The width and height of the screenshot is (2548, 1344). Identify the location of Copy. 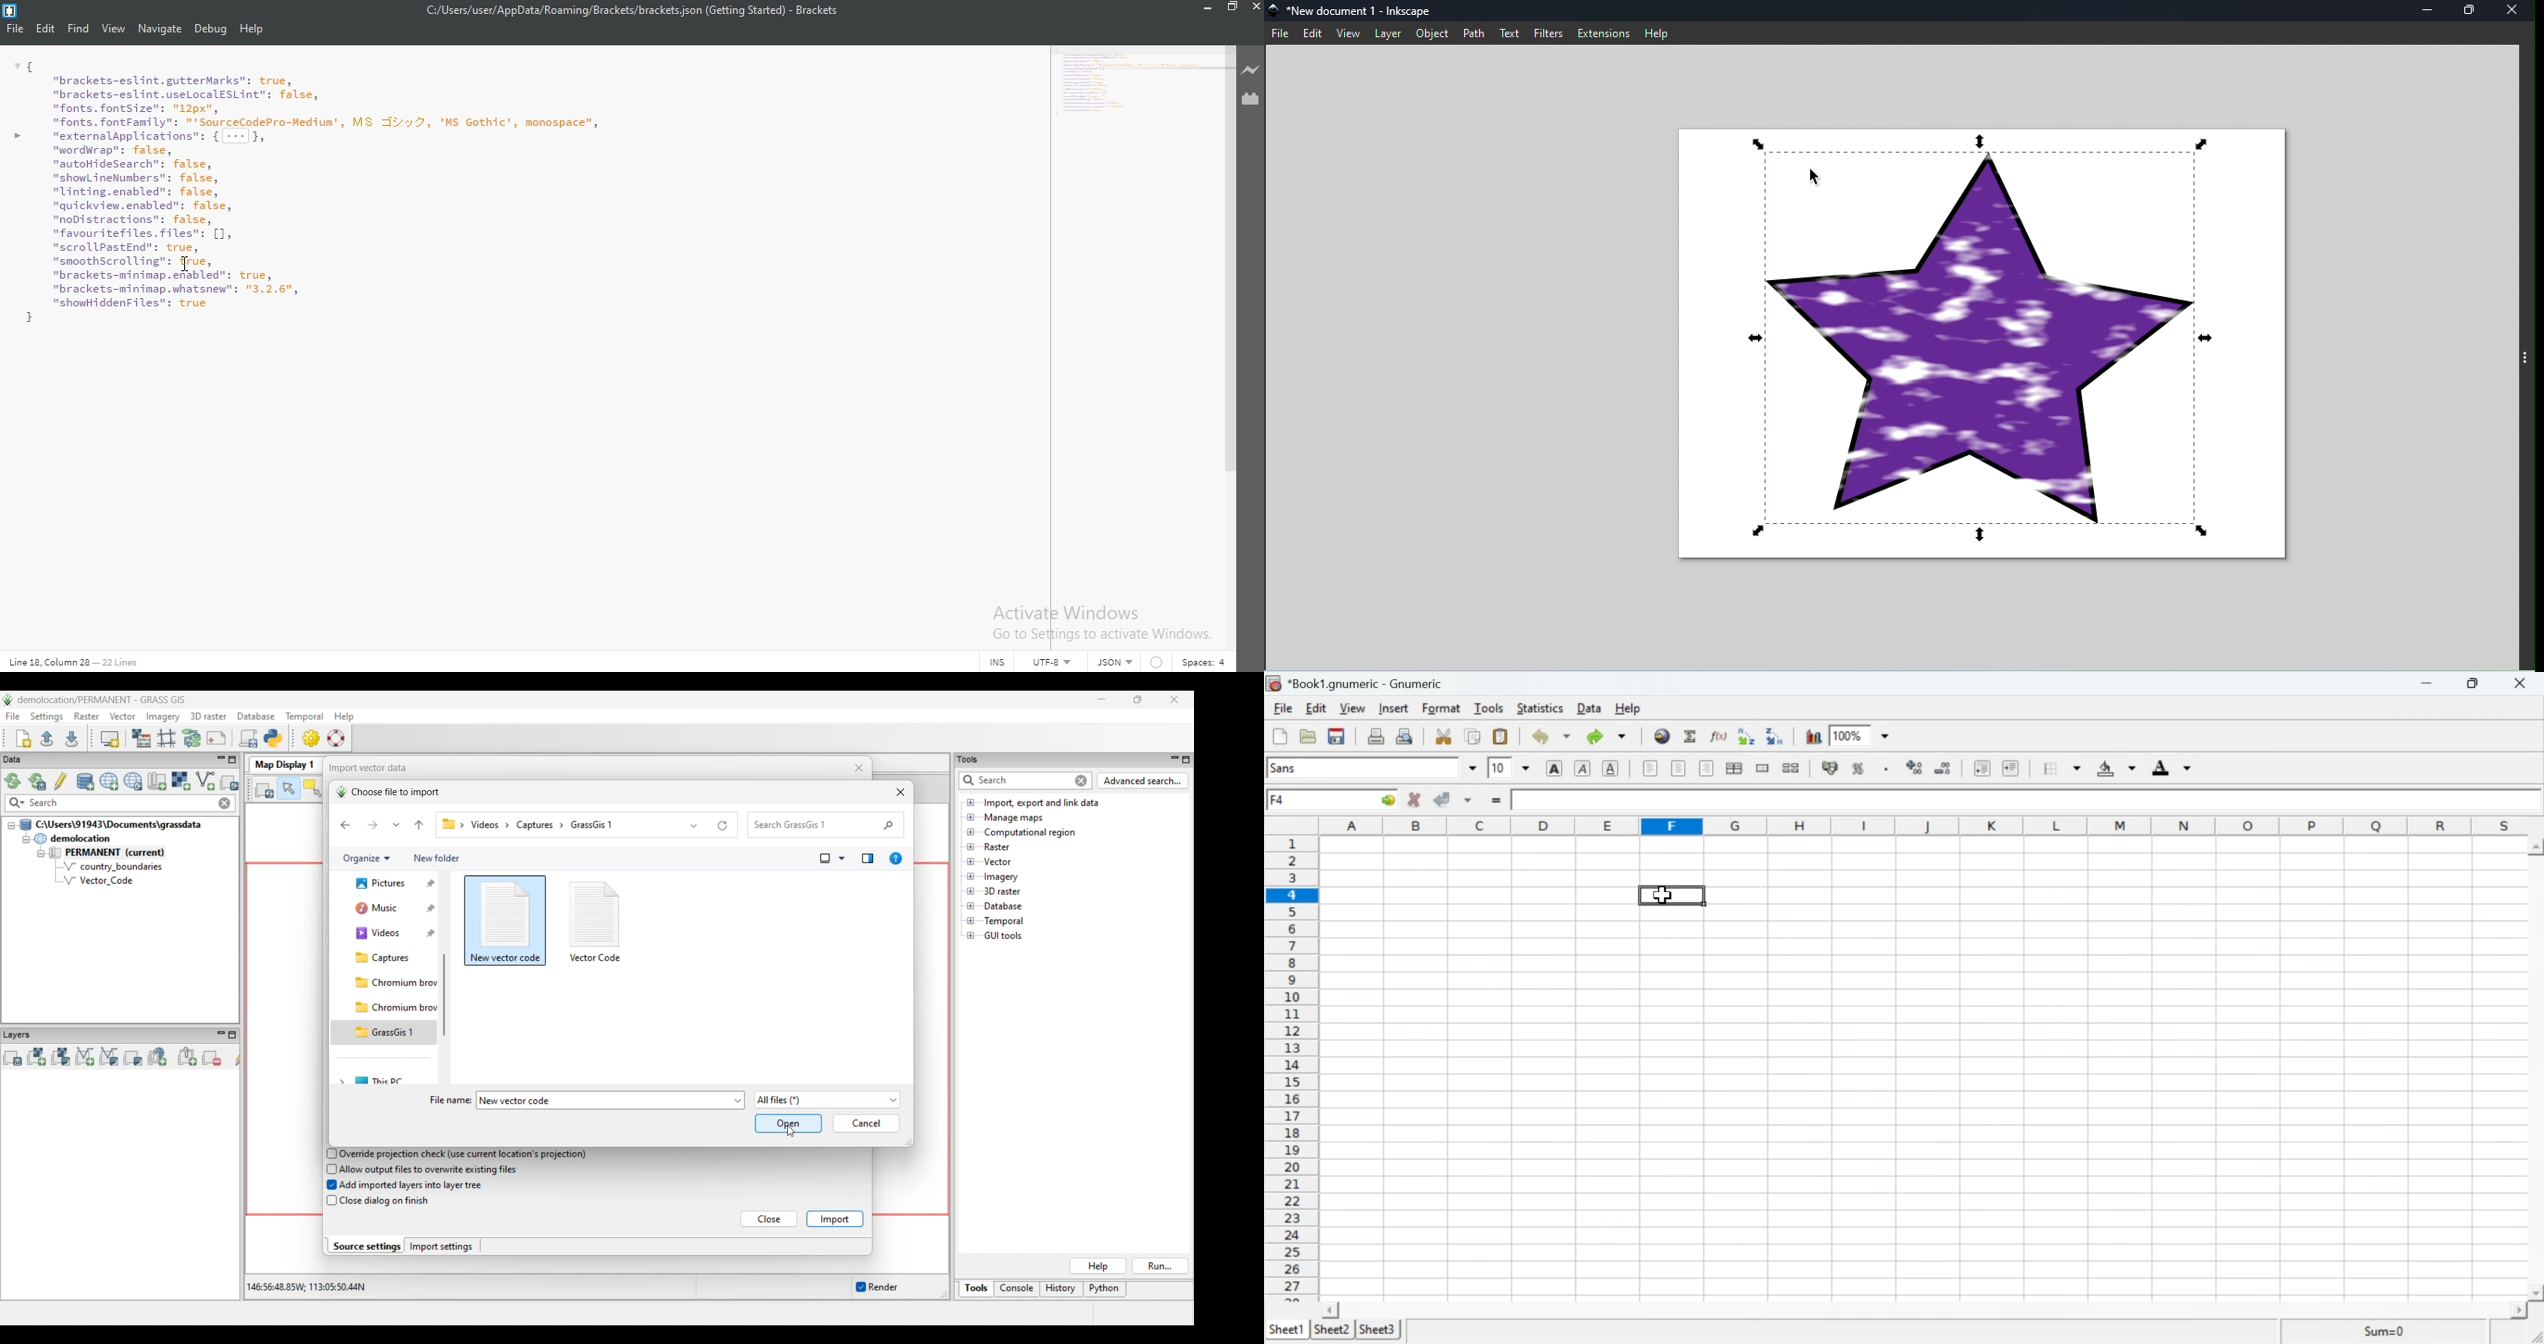
(1474, 736).